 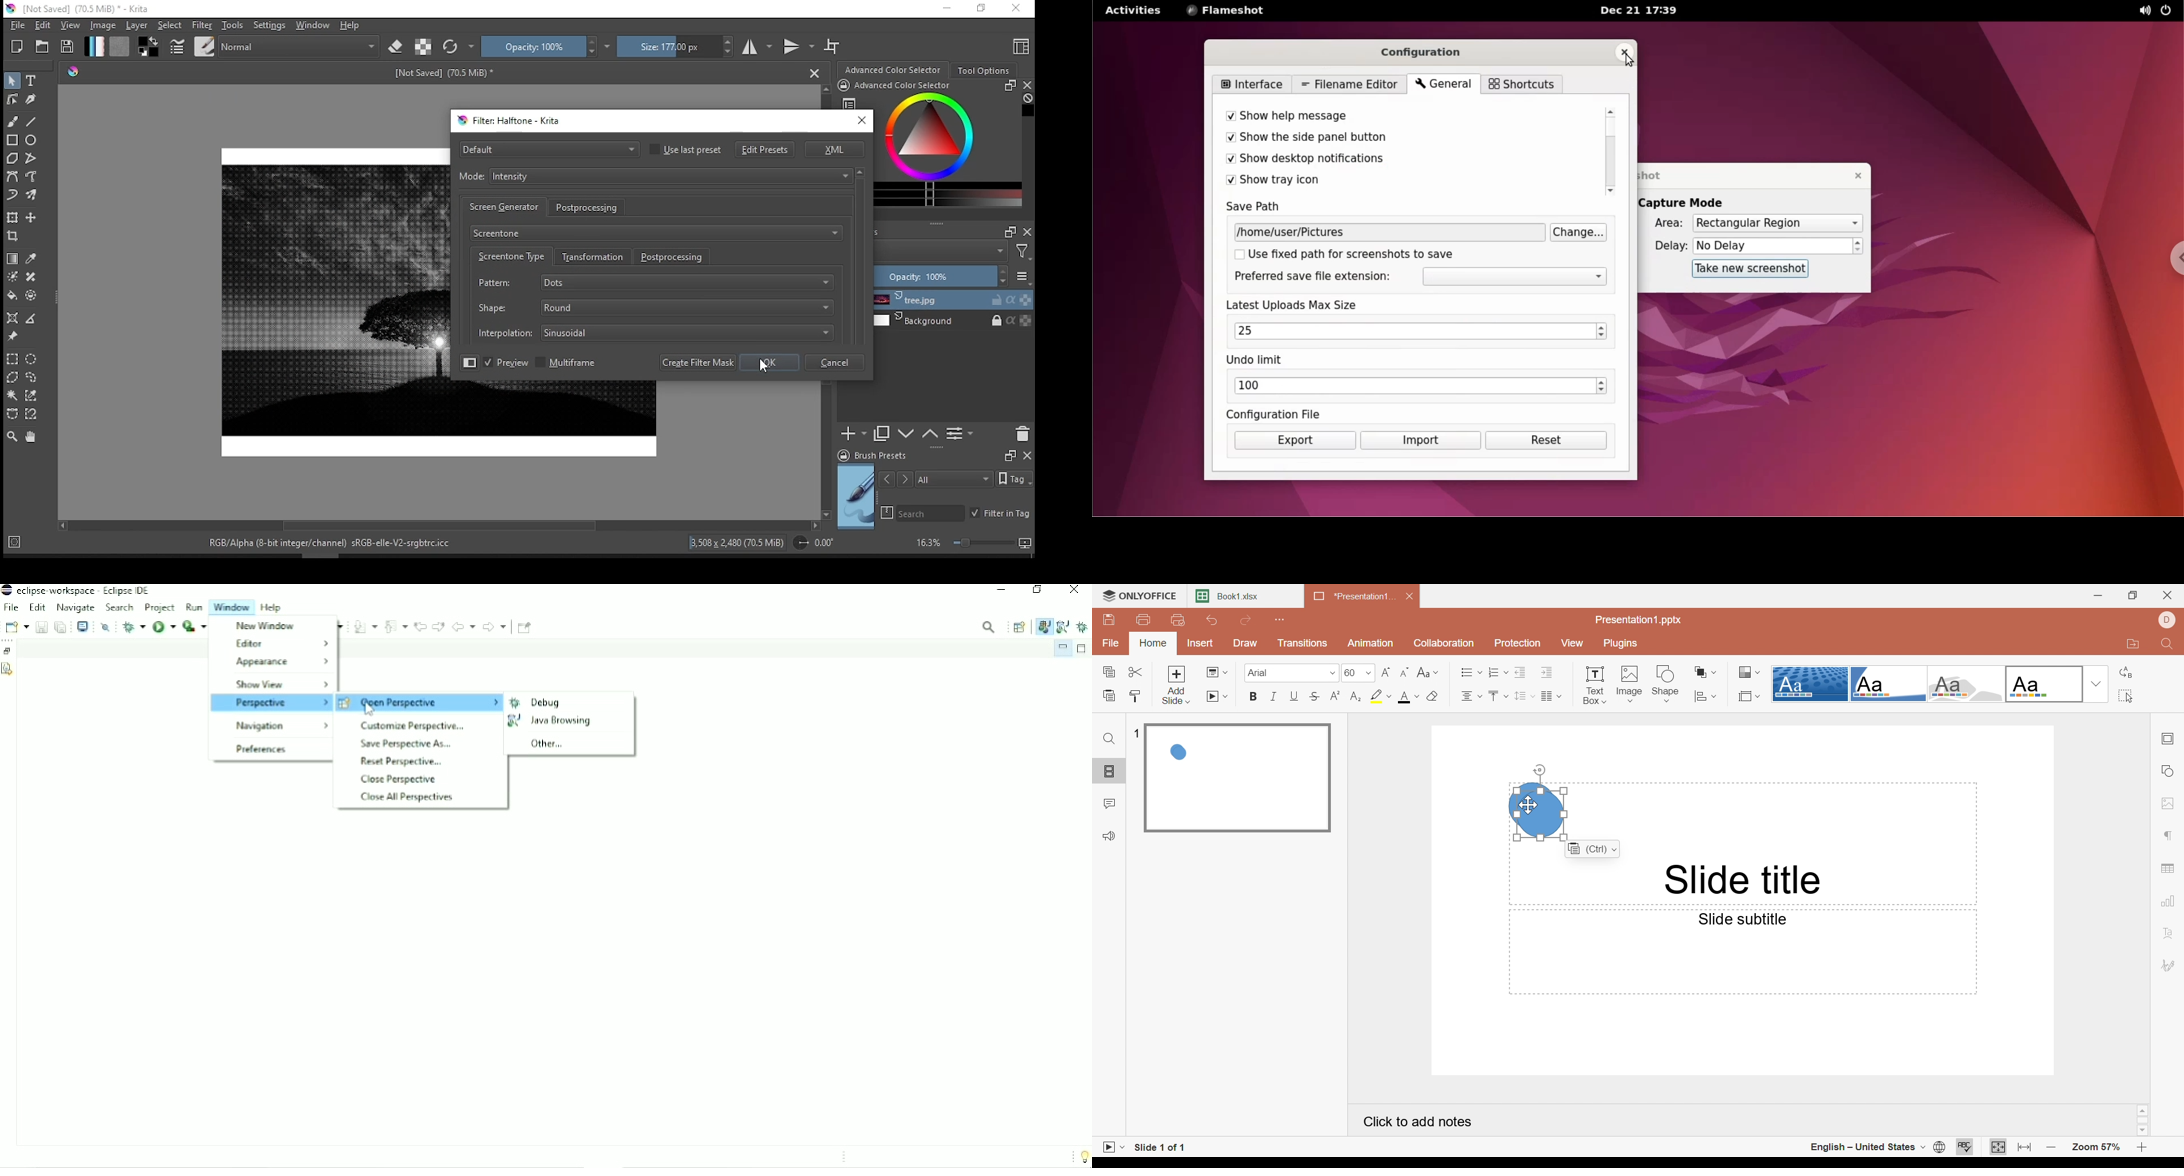 What do you see at coordinates (1257, 361) in the screenshot?
I see `undo limit` at bounding box center [1257, 361].